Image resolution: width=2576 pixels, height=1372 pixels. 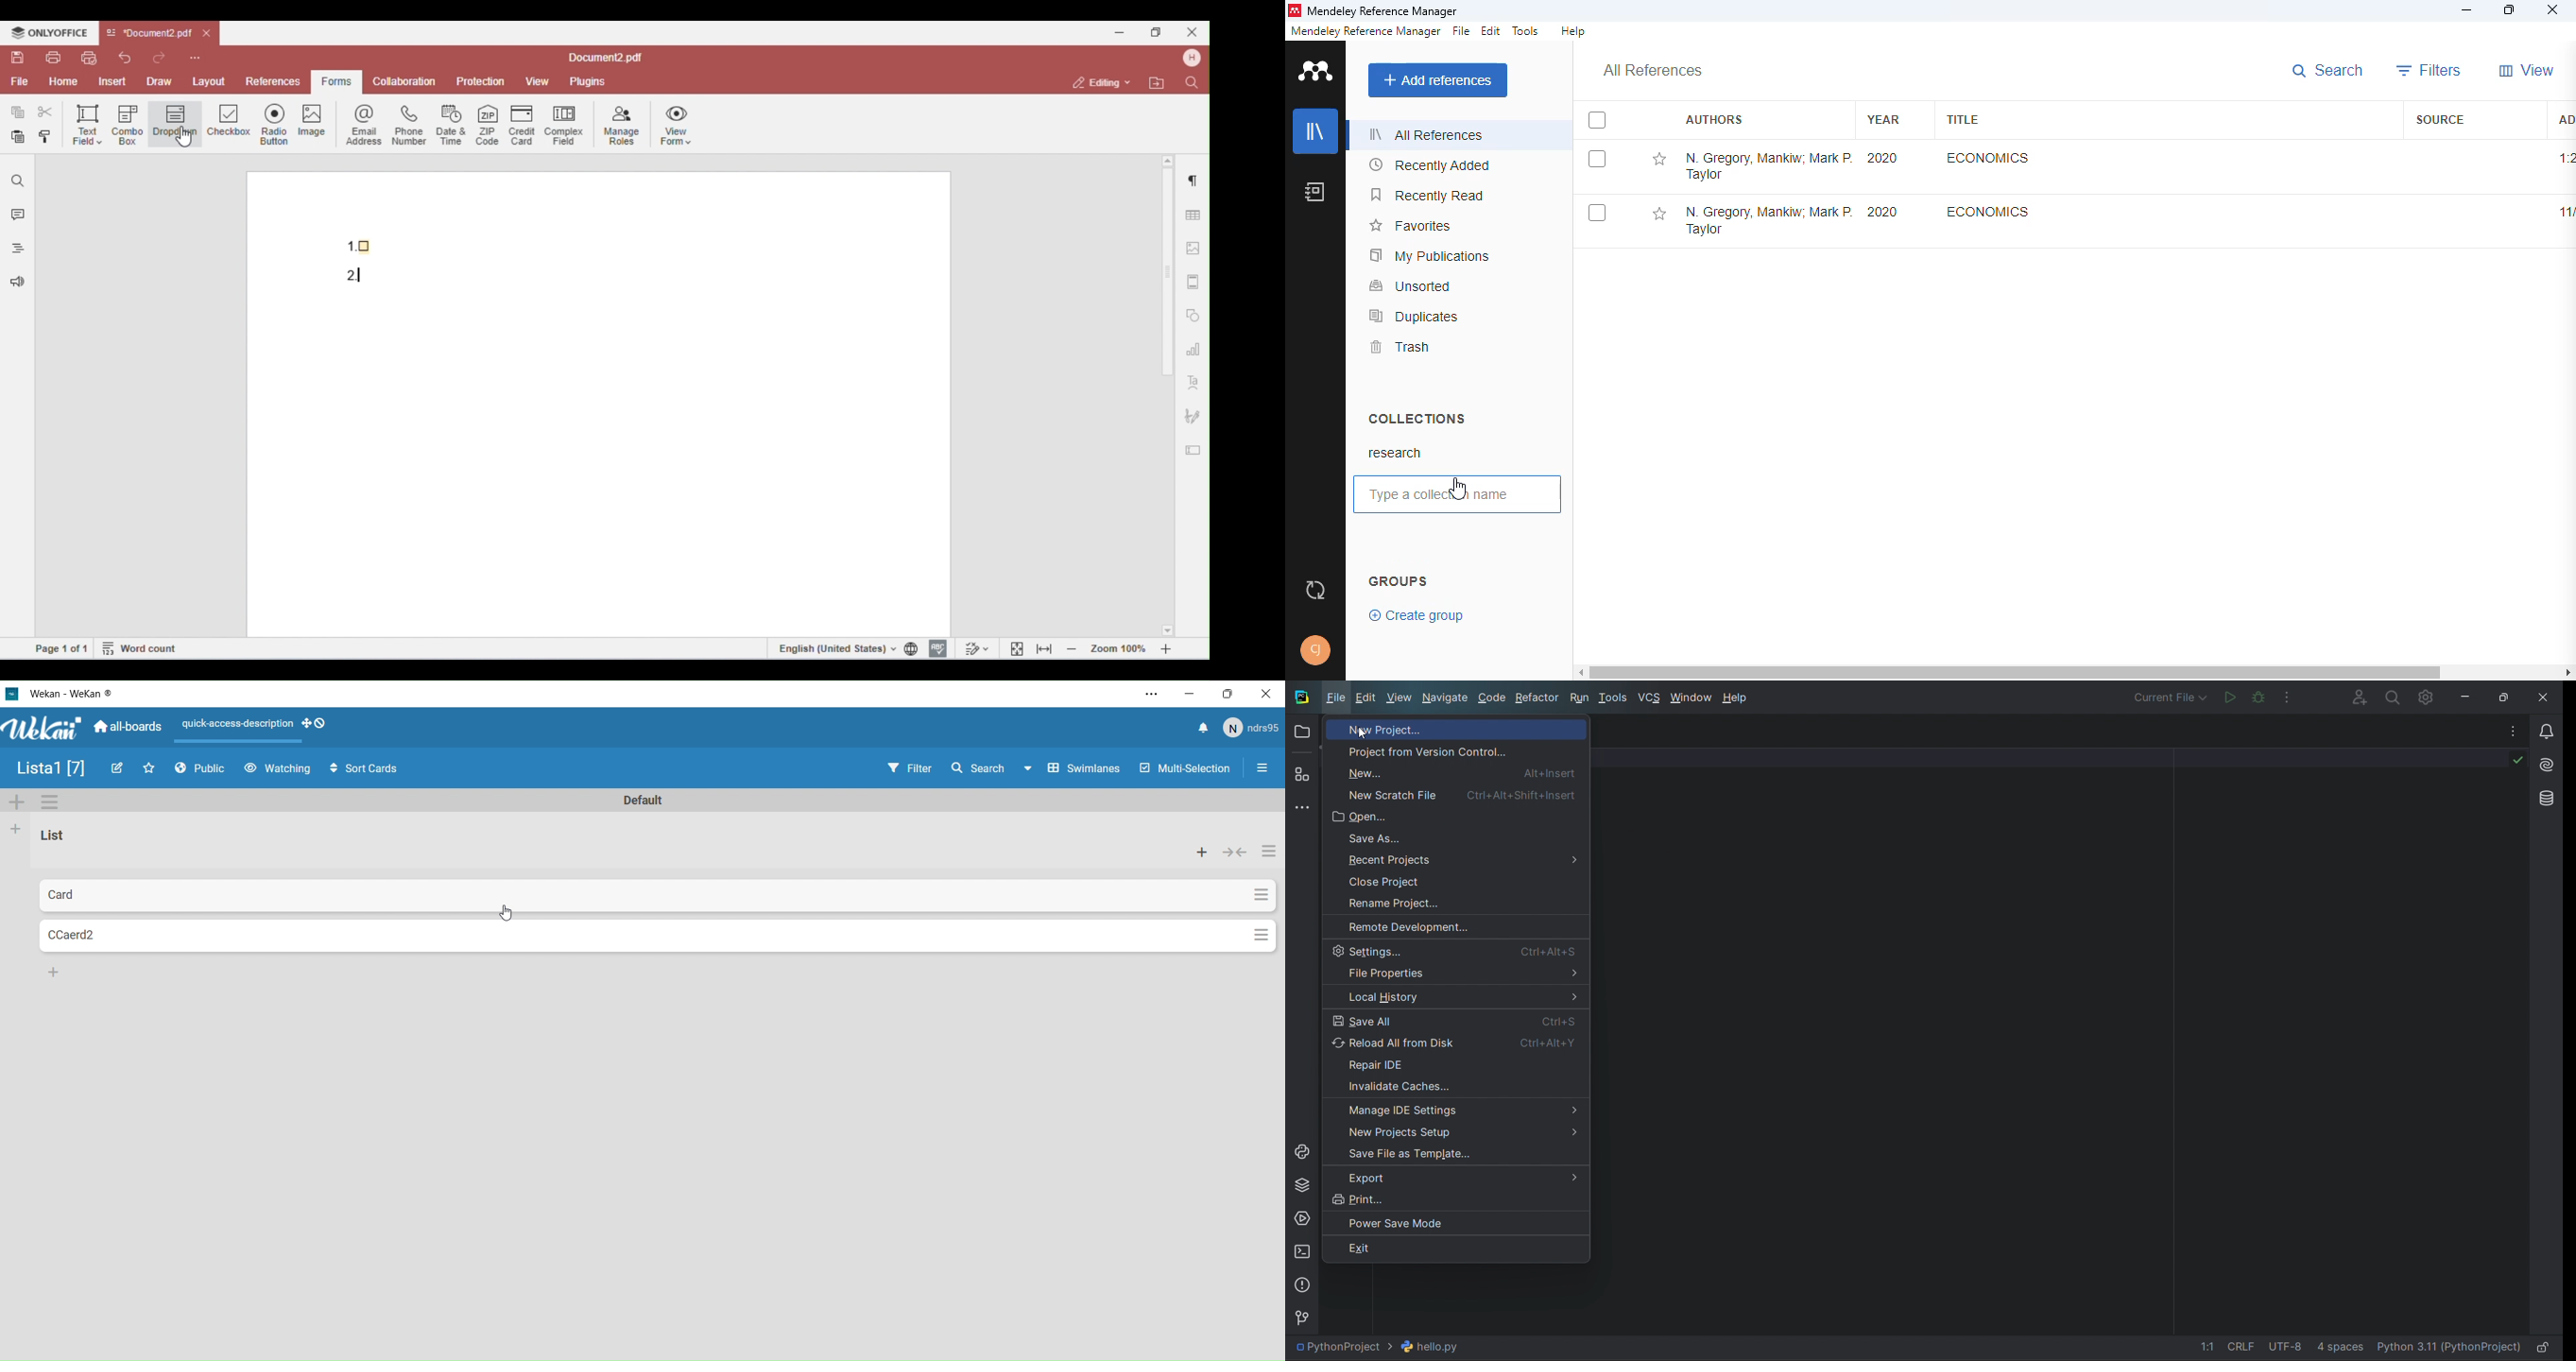 I want to click on title, so click(x=1962, y=119).